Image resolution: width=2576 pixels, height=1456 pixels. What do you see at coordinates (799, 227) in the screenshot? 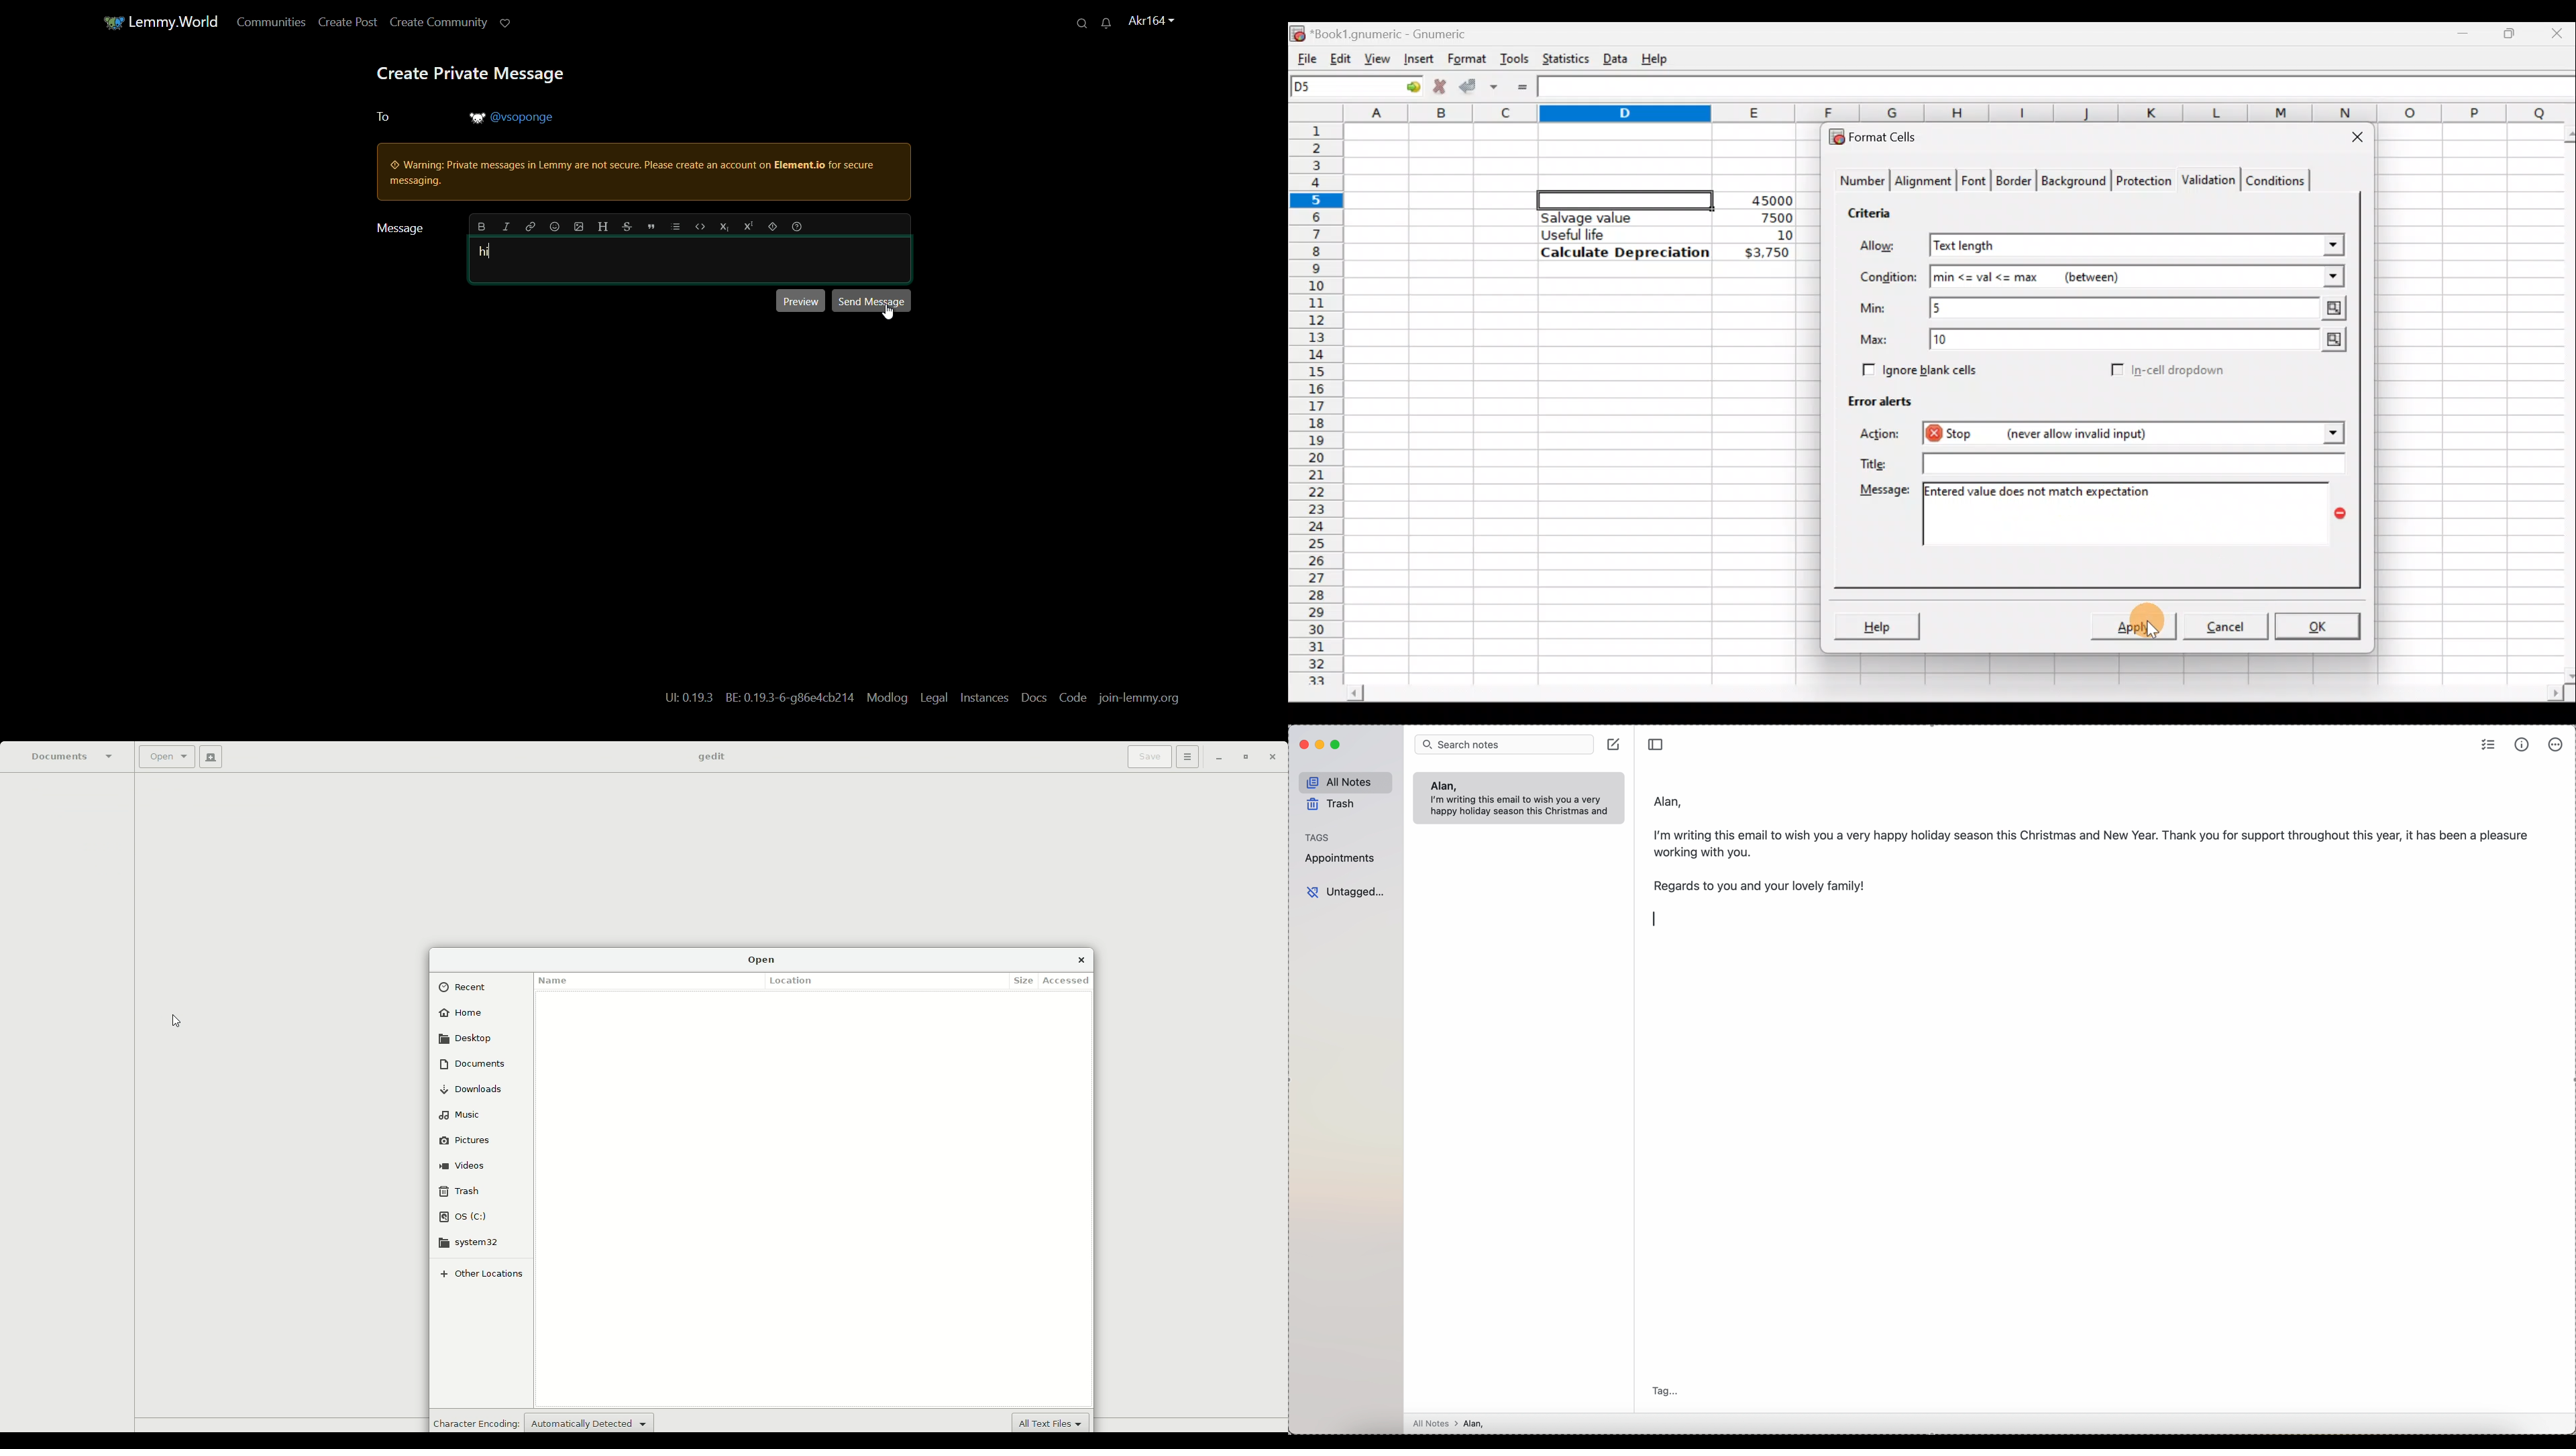
I see `formatting help` at bounding box center [799, 227].